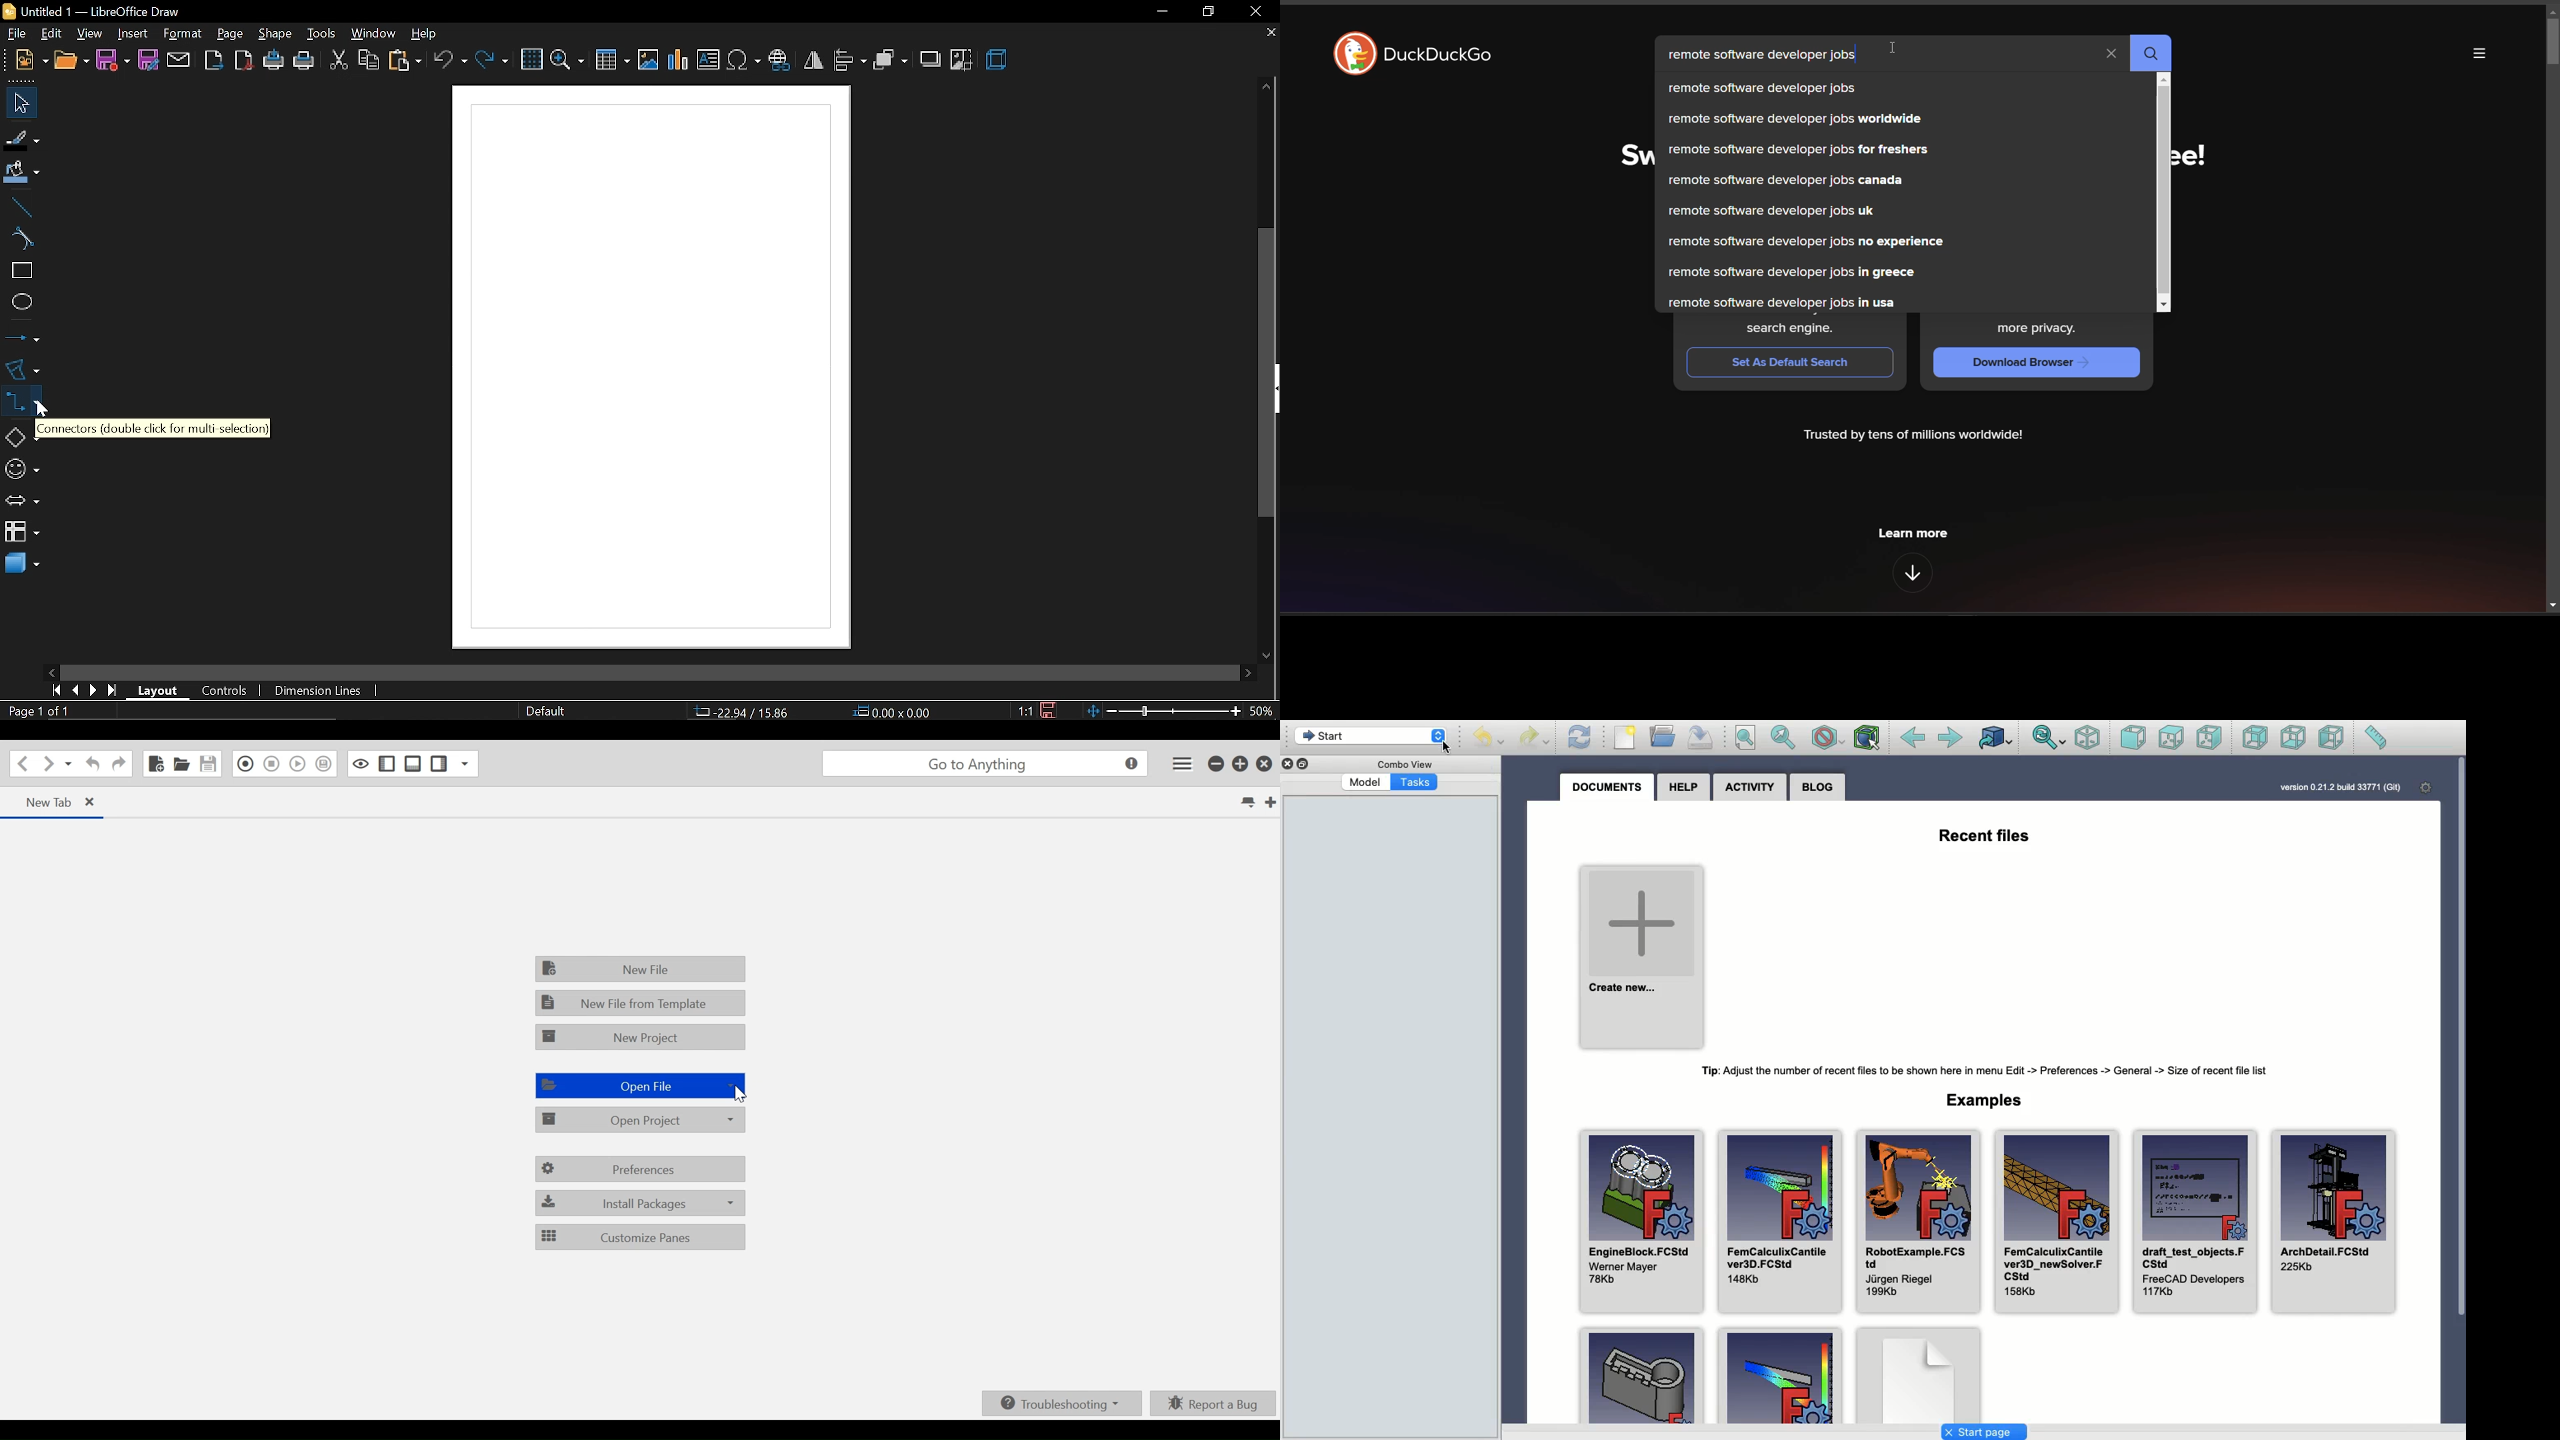  What do you see at coordinates (74, 691) in the screenshot?
I see `previous page` at bounding box center [74, 691].